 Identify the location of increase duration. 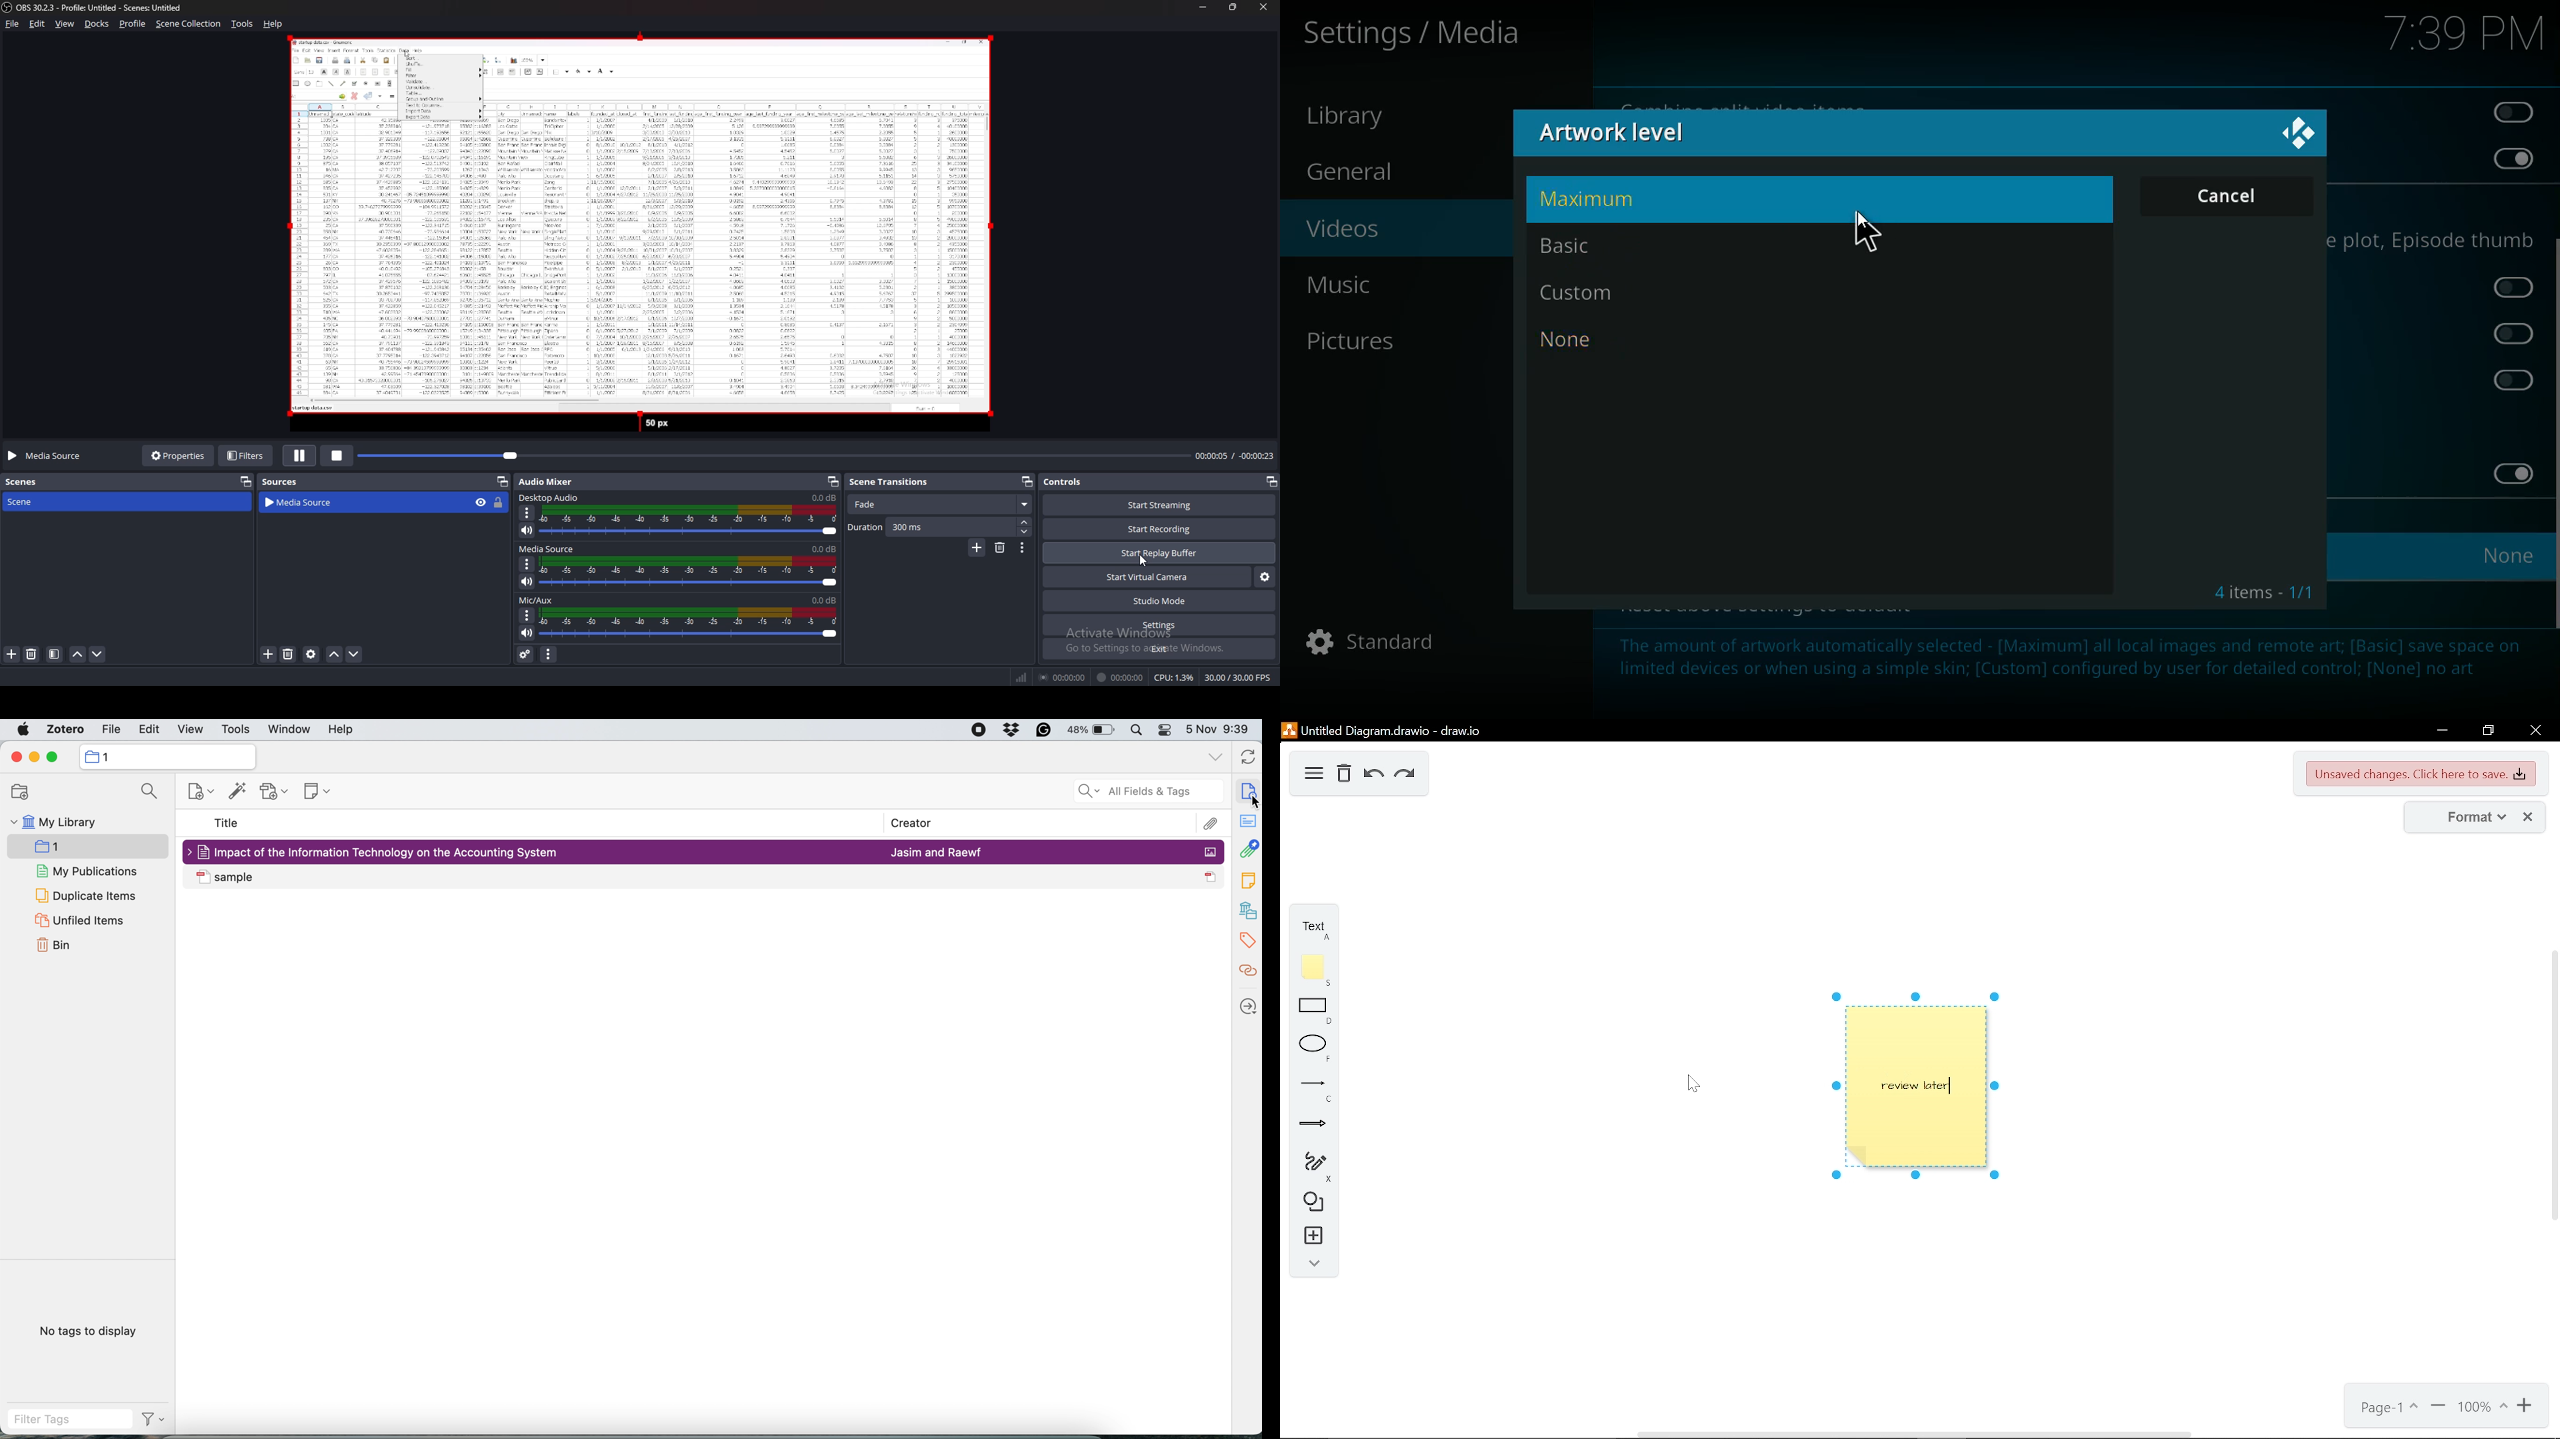
(1026, 523).